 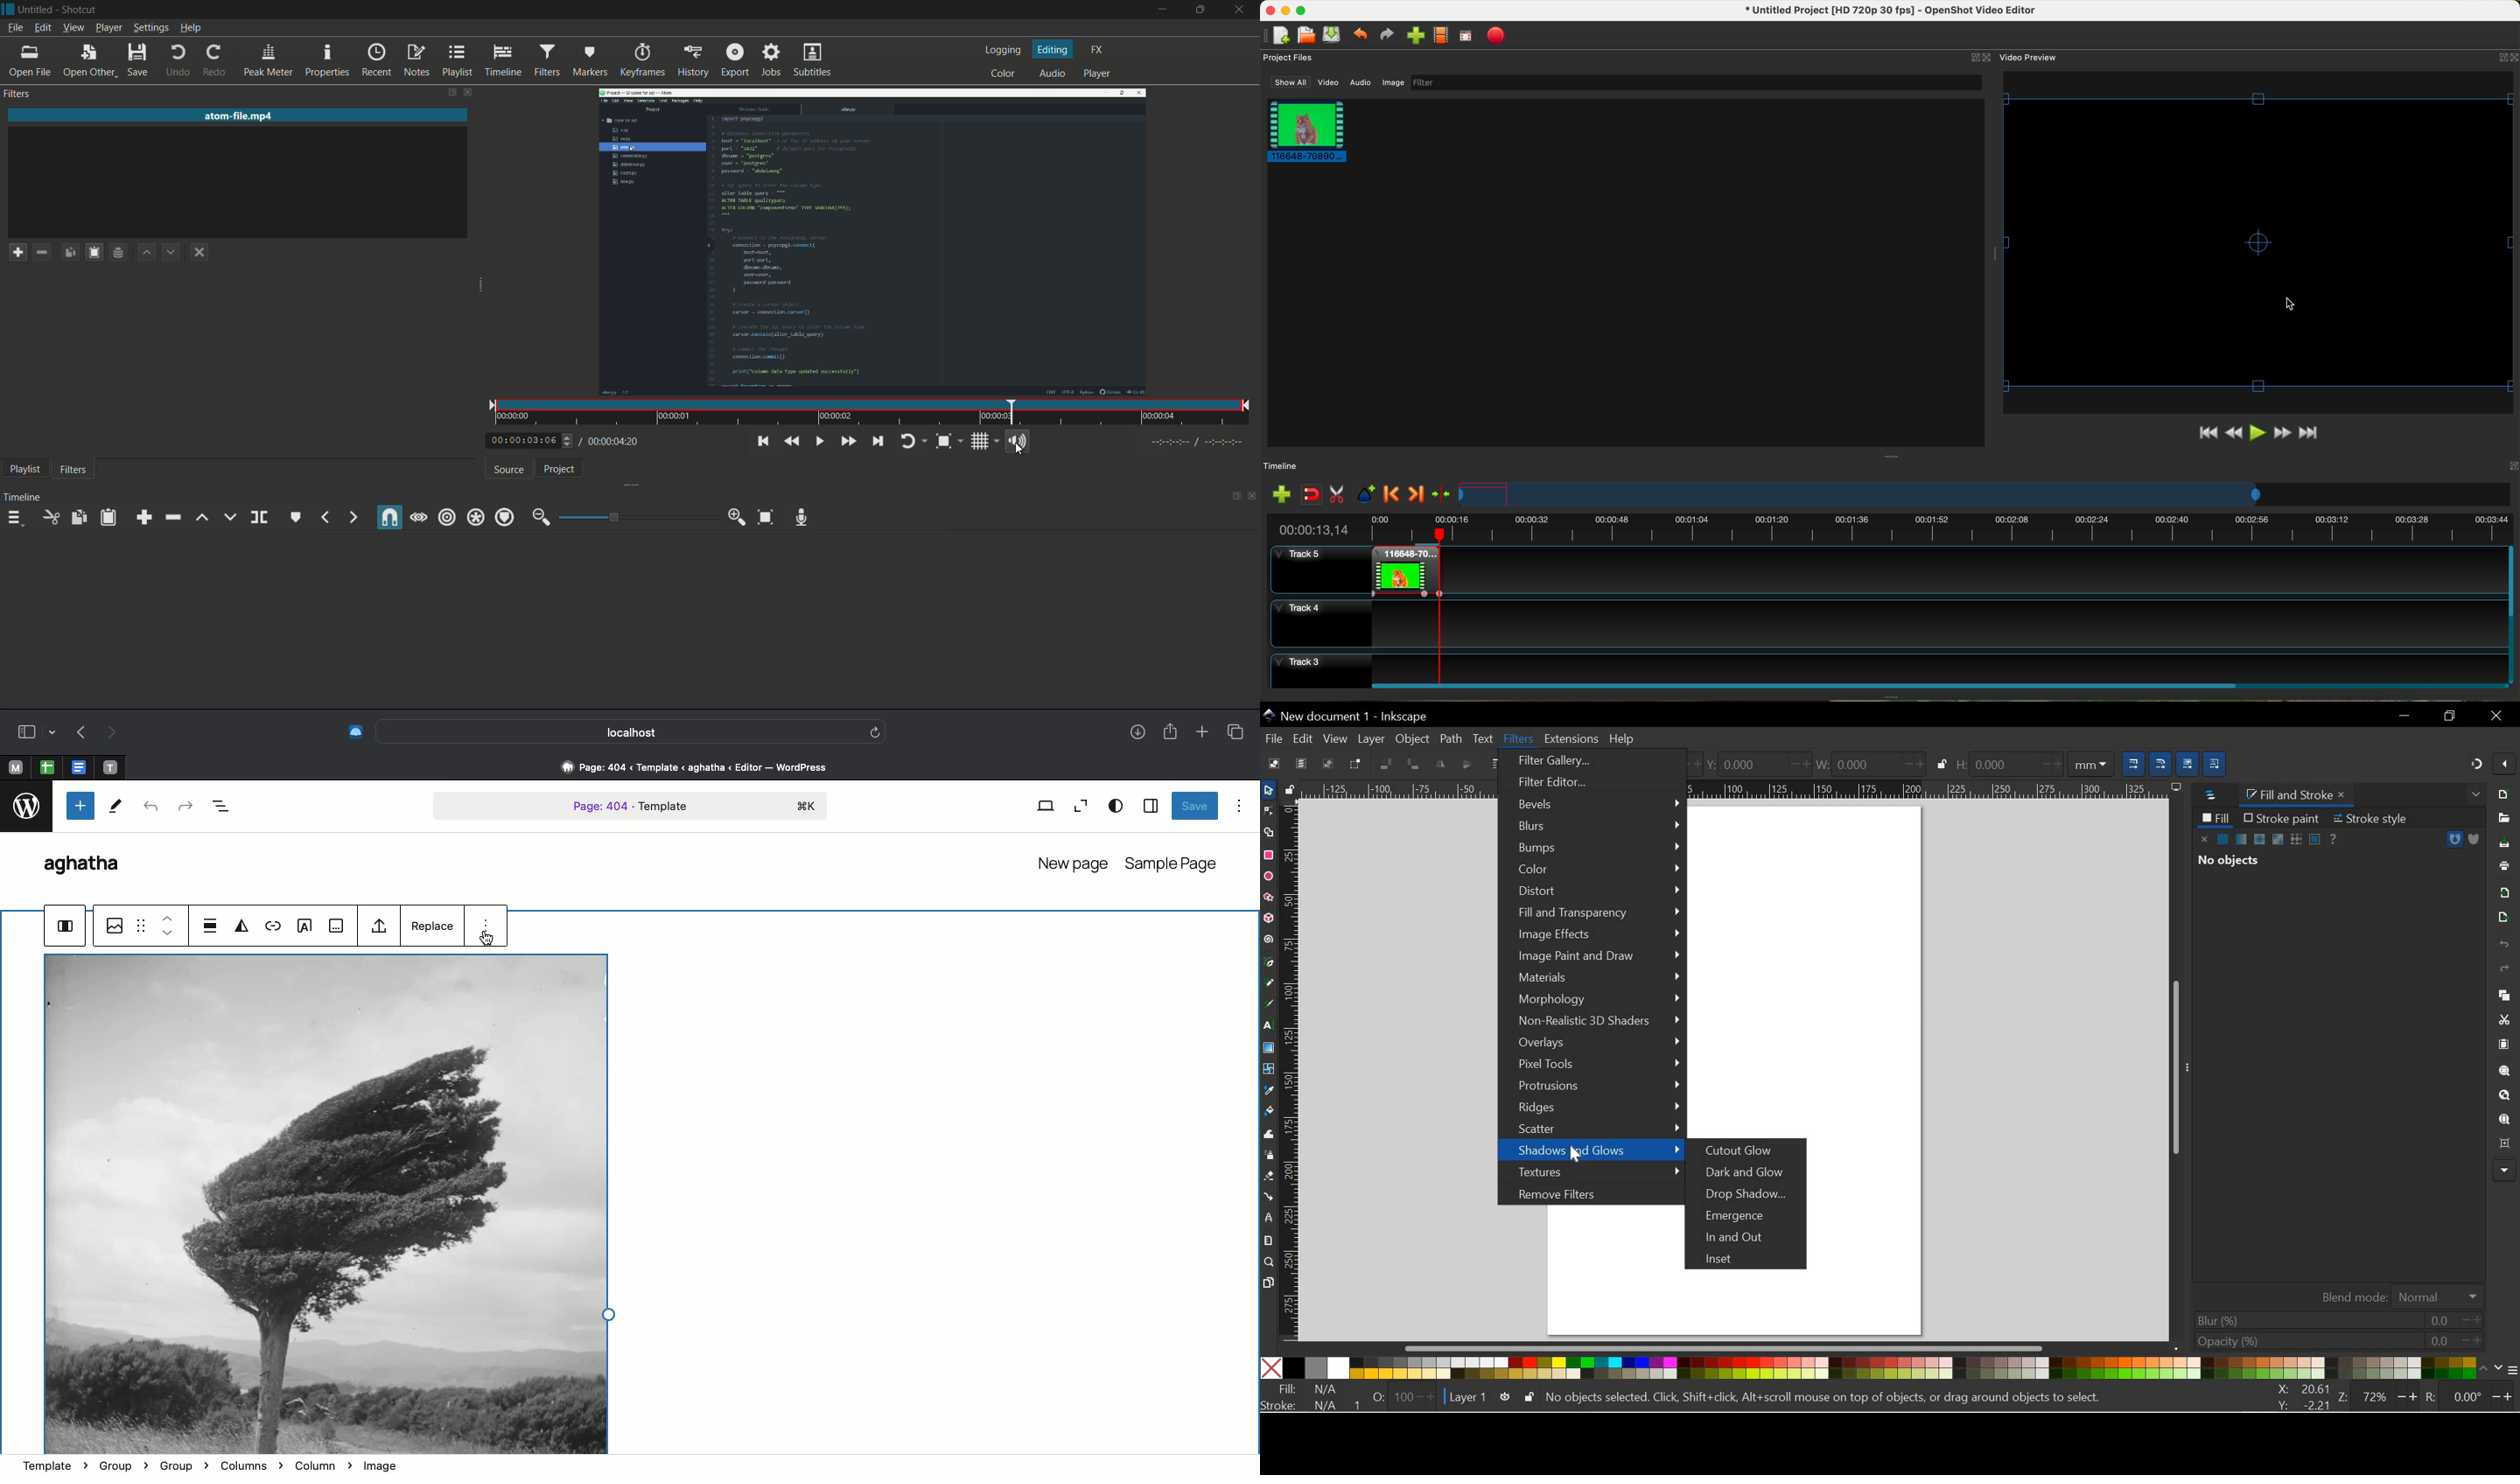 I want to click on close filter pane, so click(x=467, y=94).